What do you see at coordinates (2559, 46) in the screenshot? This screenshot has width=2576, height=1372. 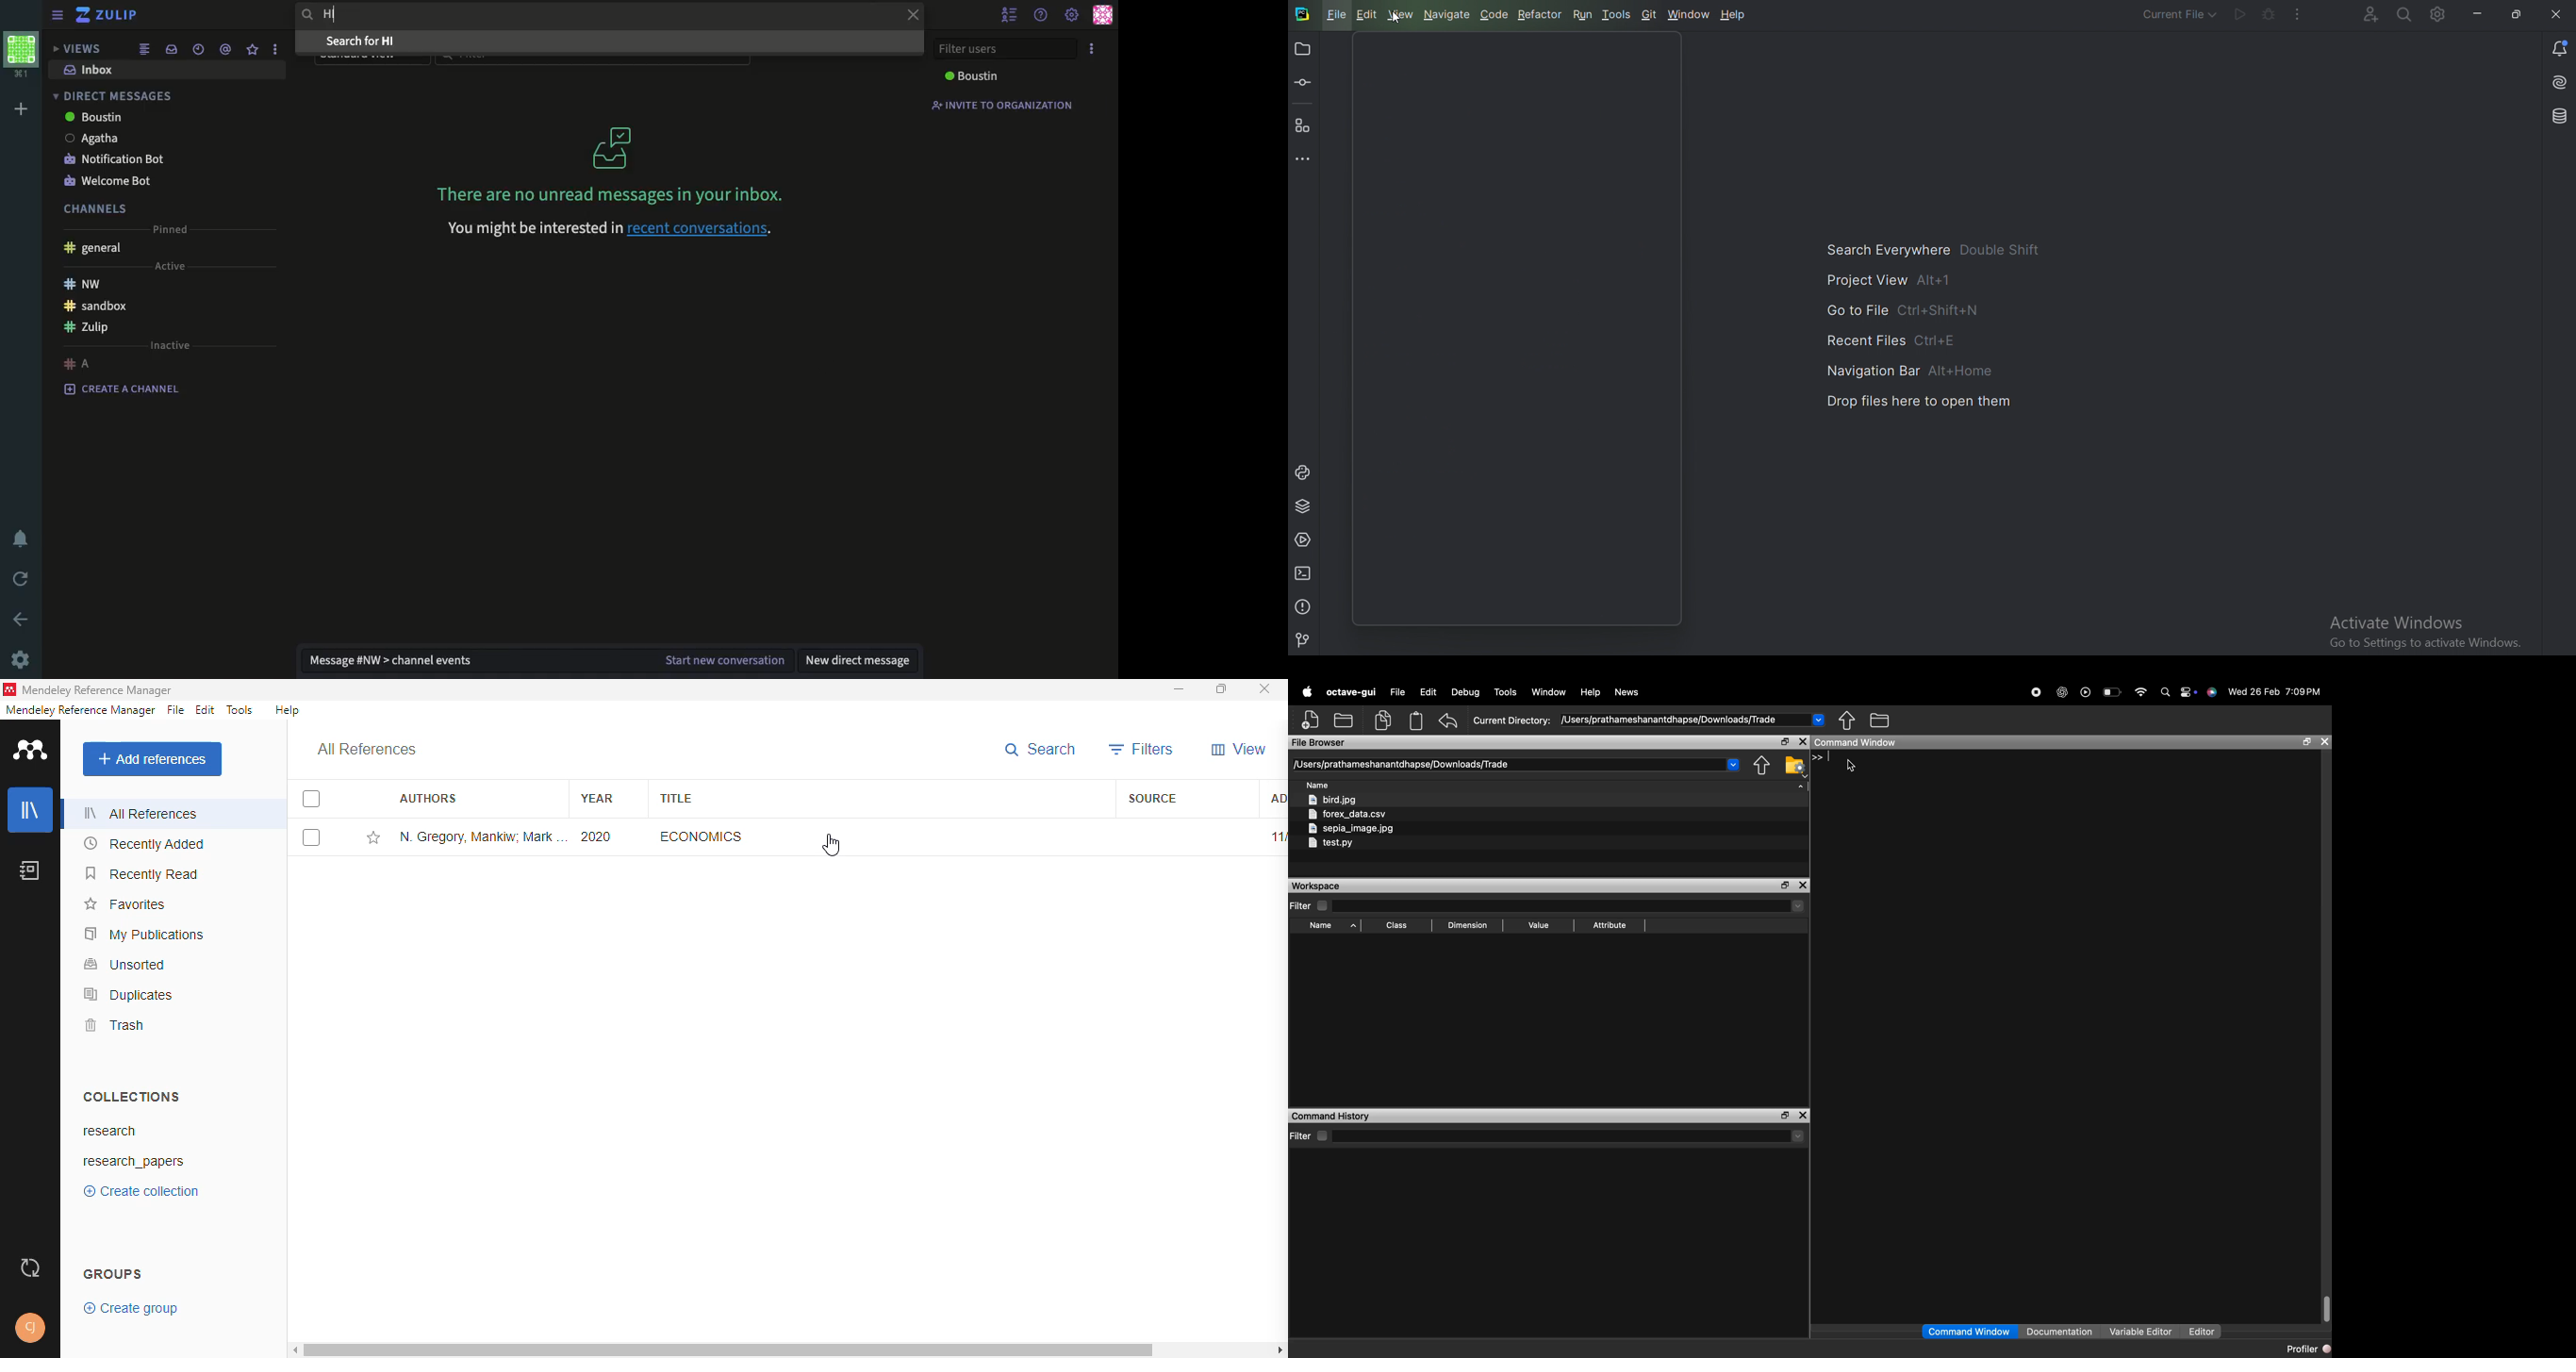 I see `Notifications` at bounding box center [2559, 46].